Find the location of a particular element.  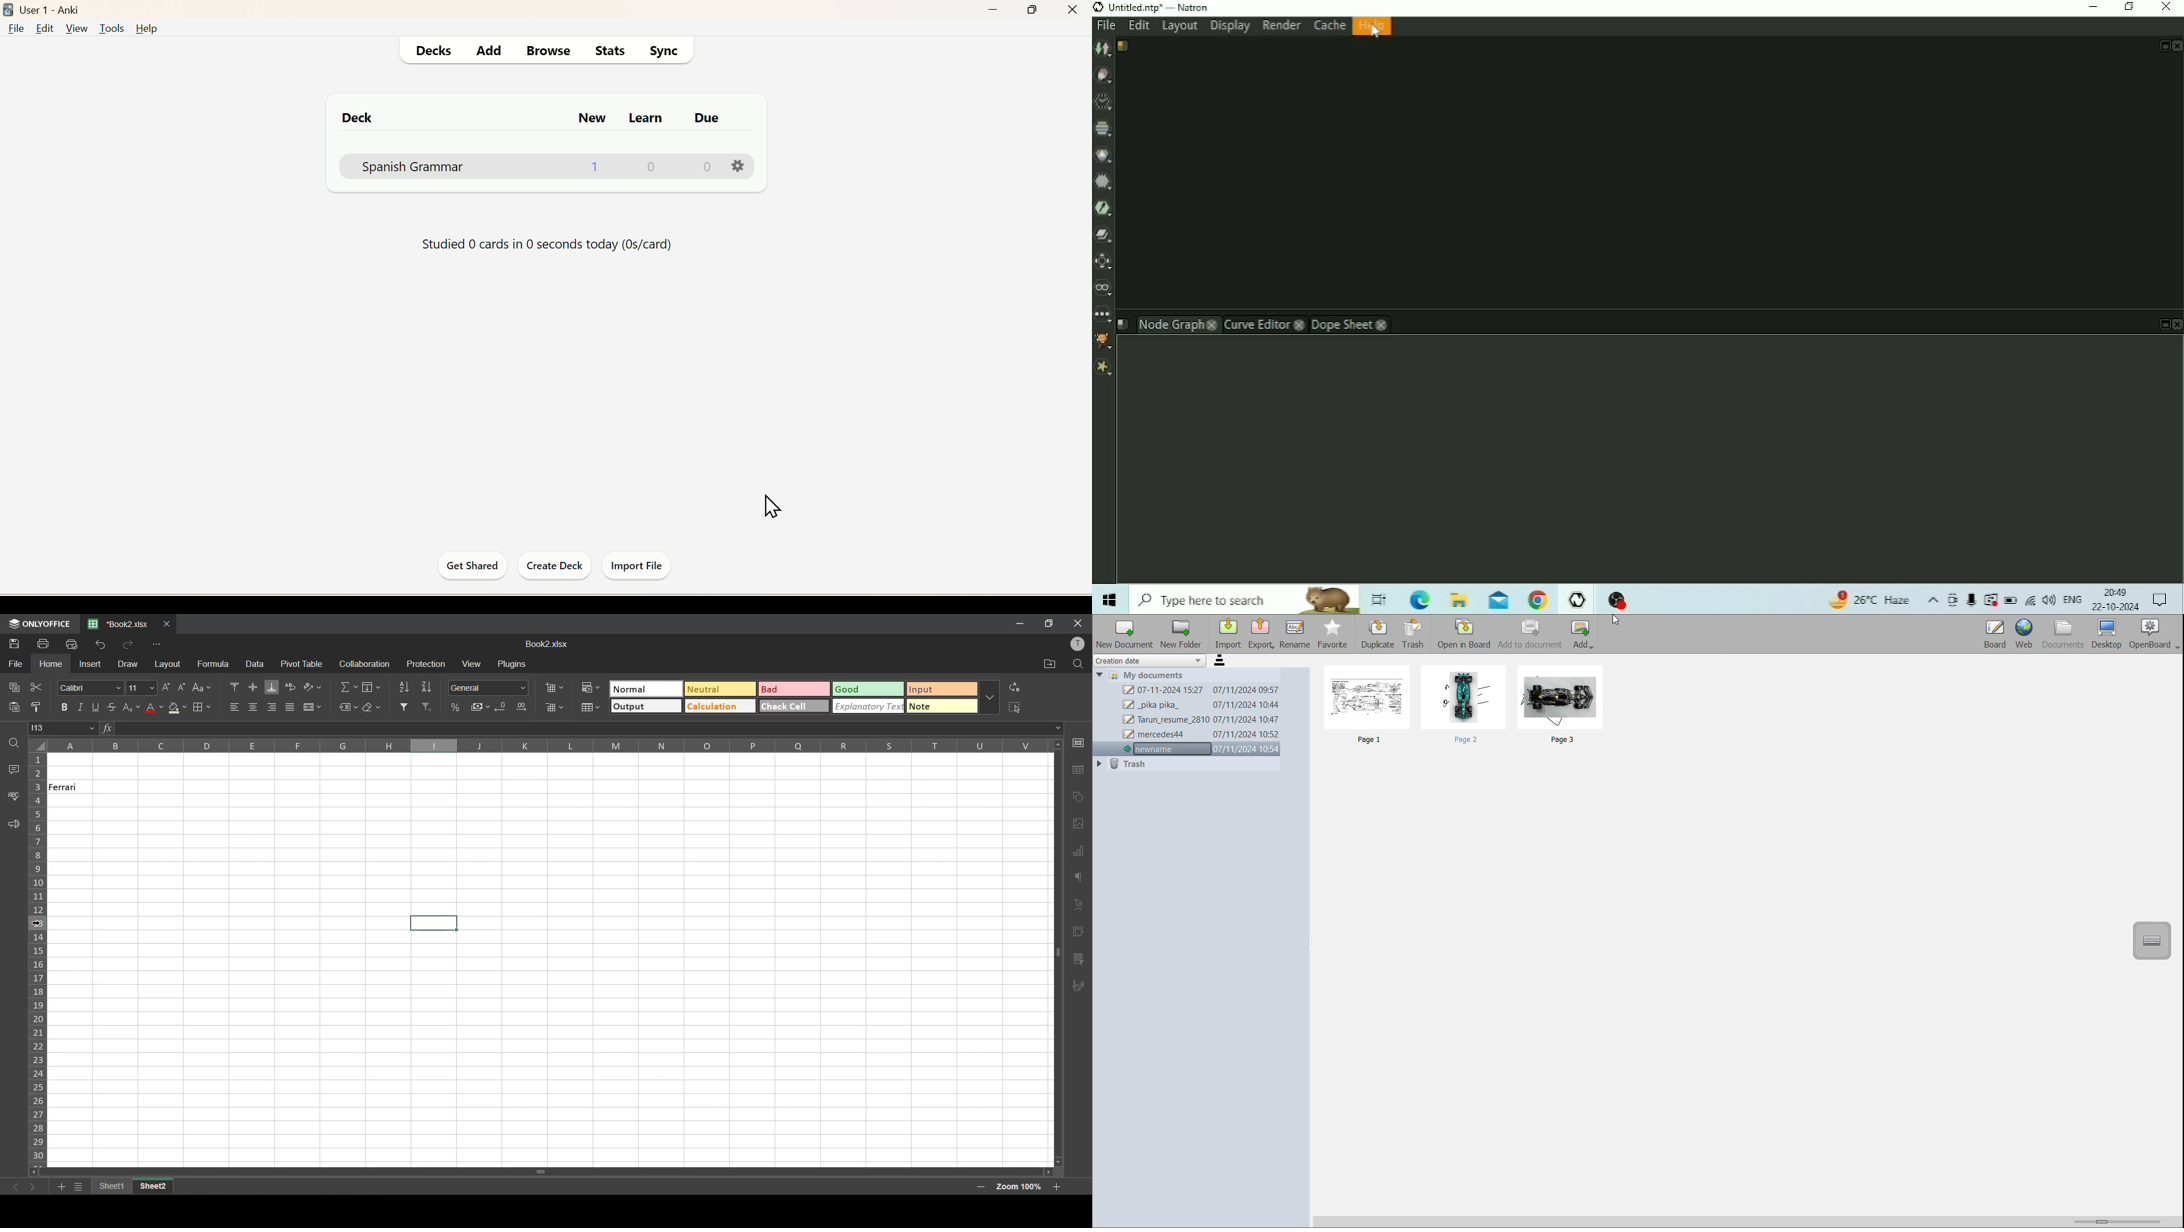

Language is located at coordinates (2073, 597).